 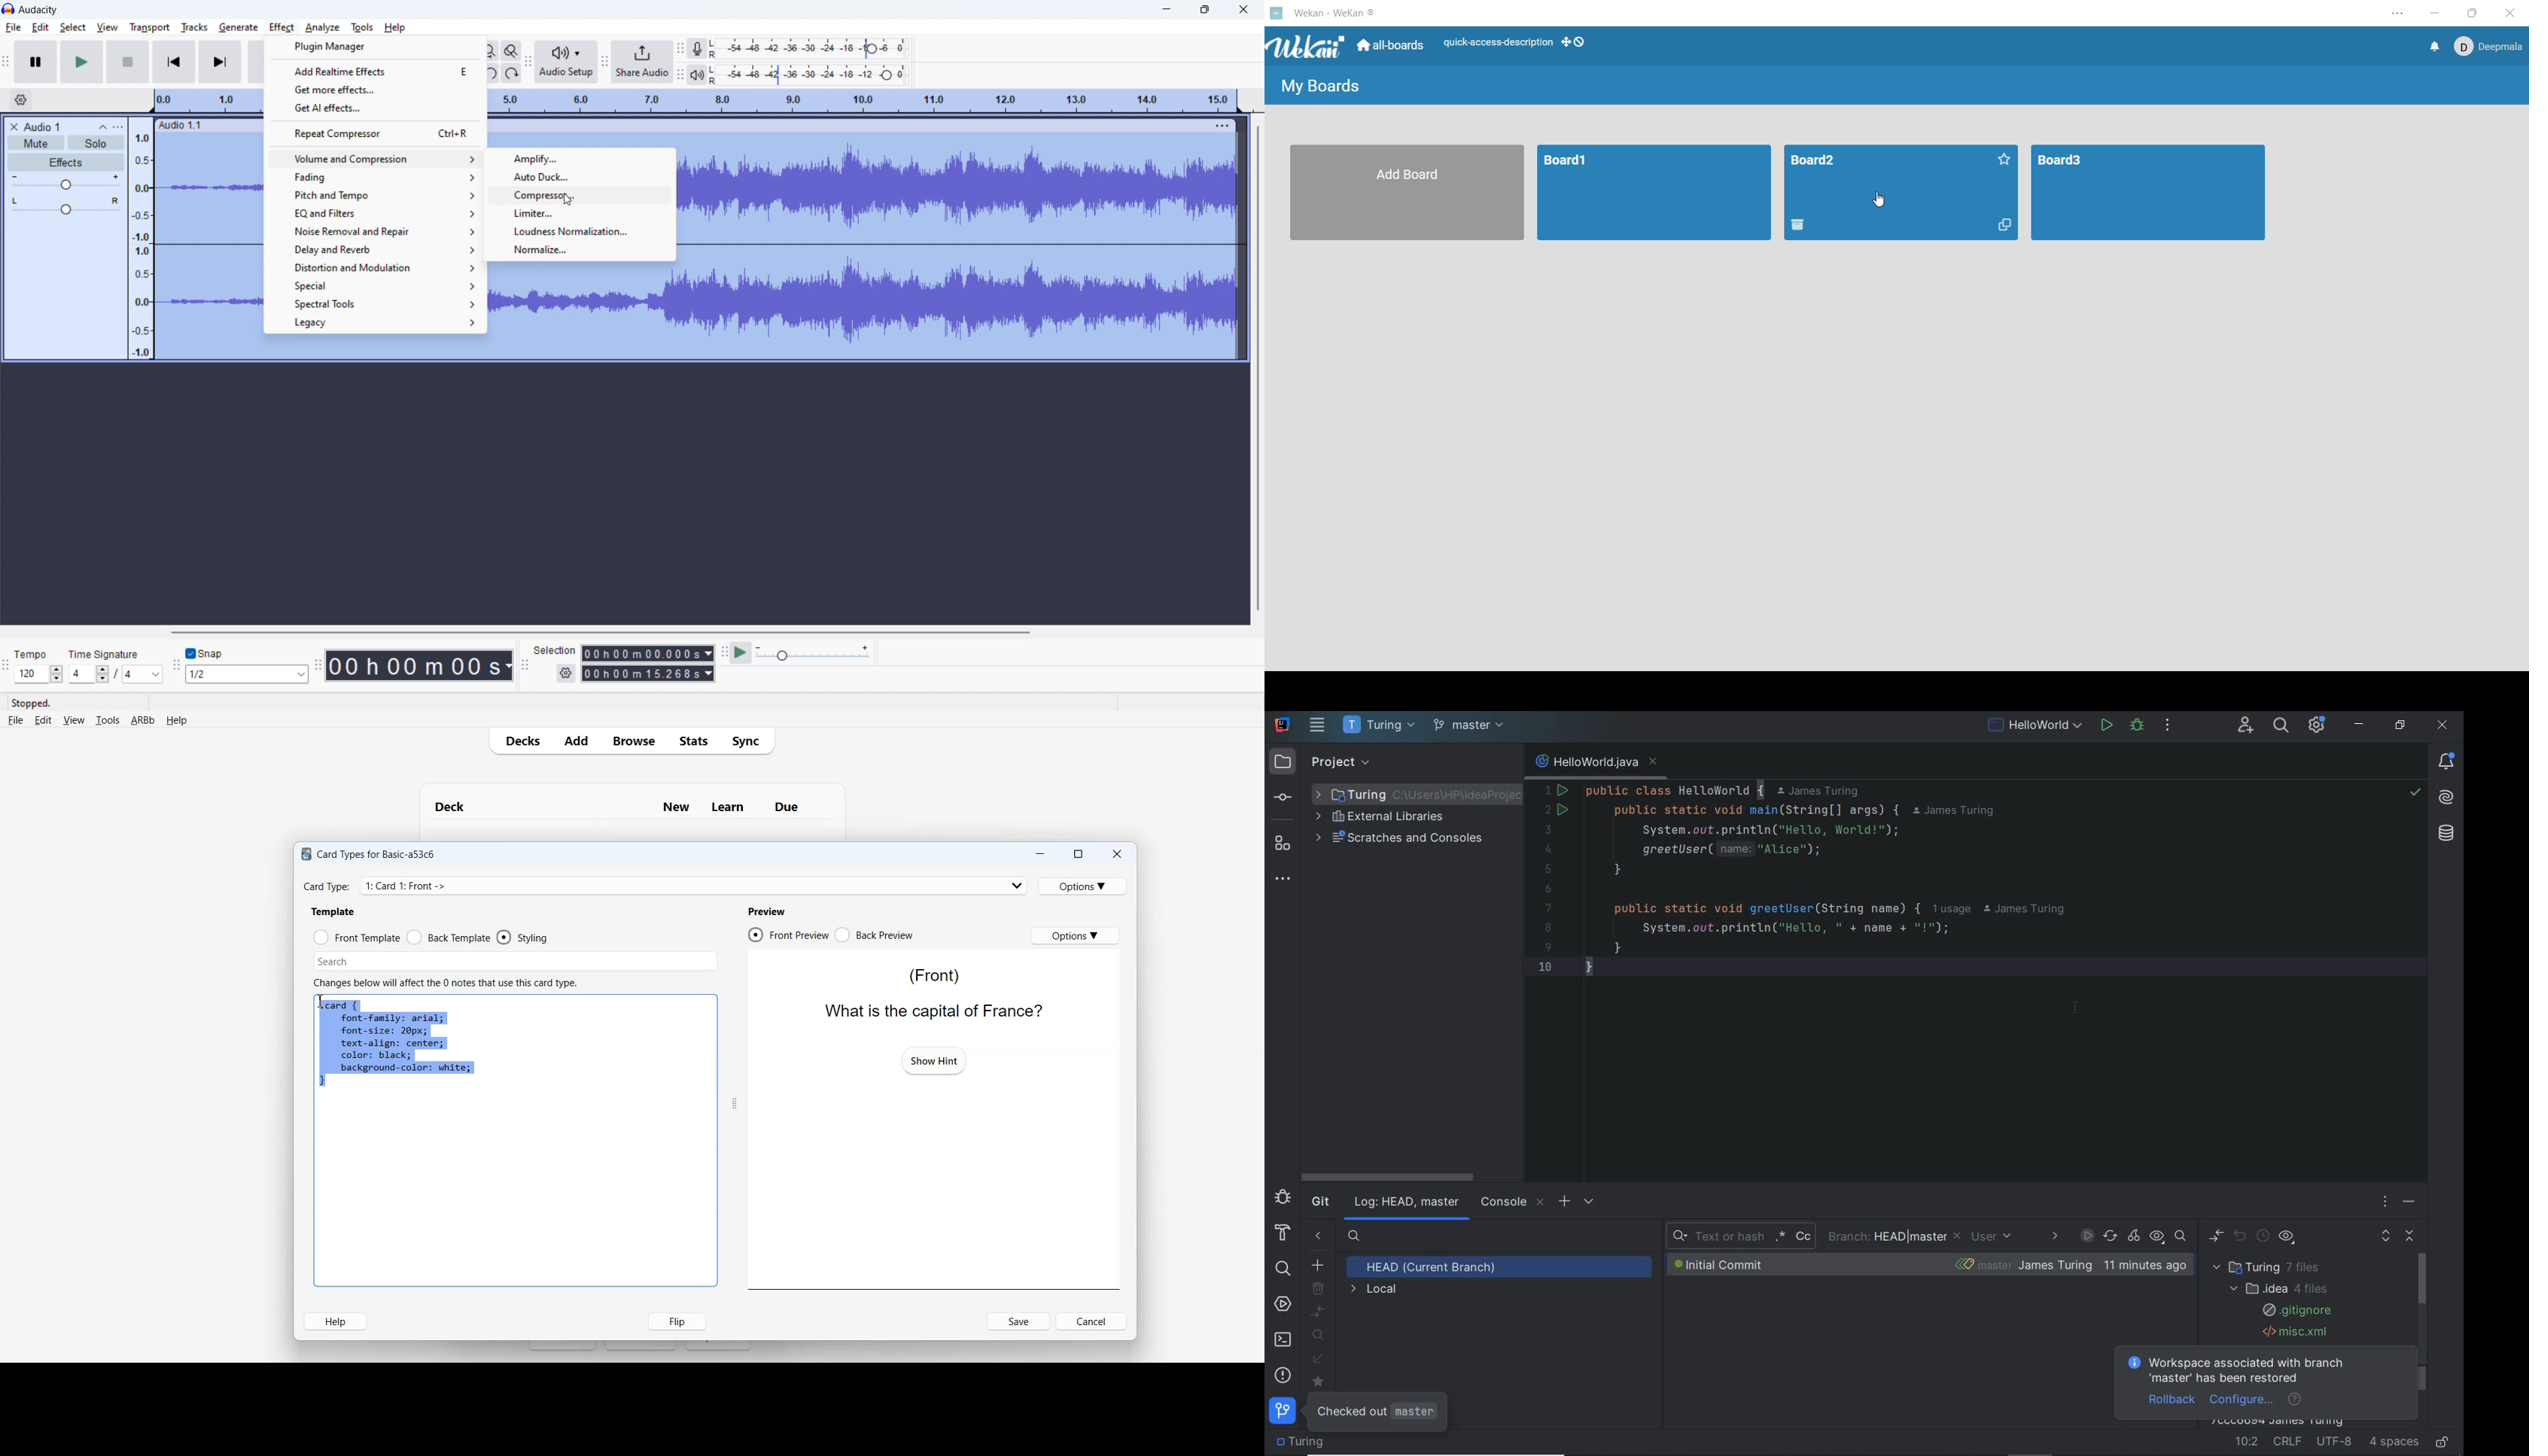 What do you see at coordinates (375, 70) in the screenshot?
I see `add realtime effects    E` at bounding box center [375, 70].